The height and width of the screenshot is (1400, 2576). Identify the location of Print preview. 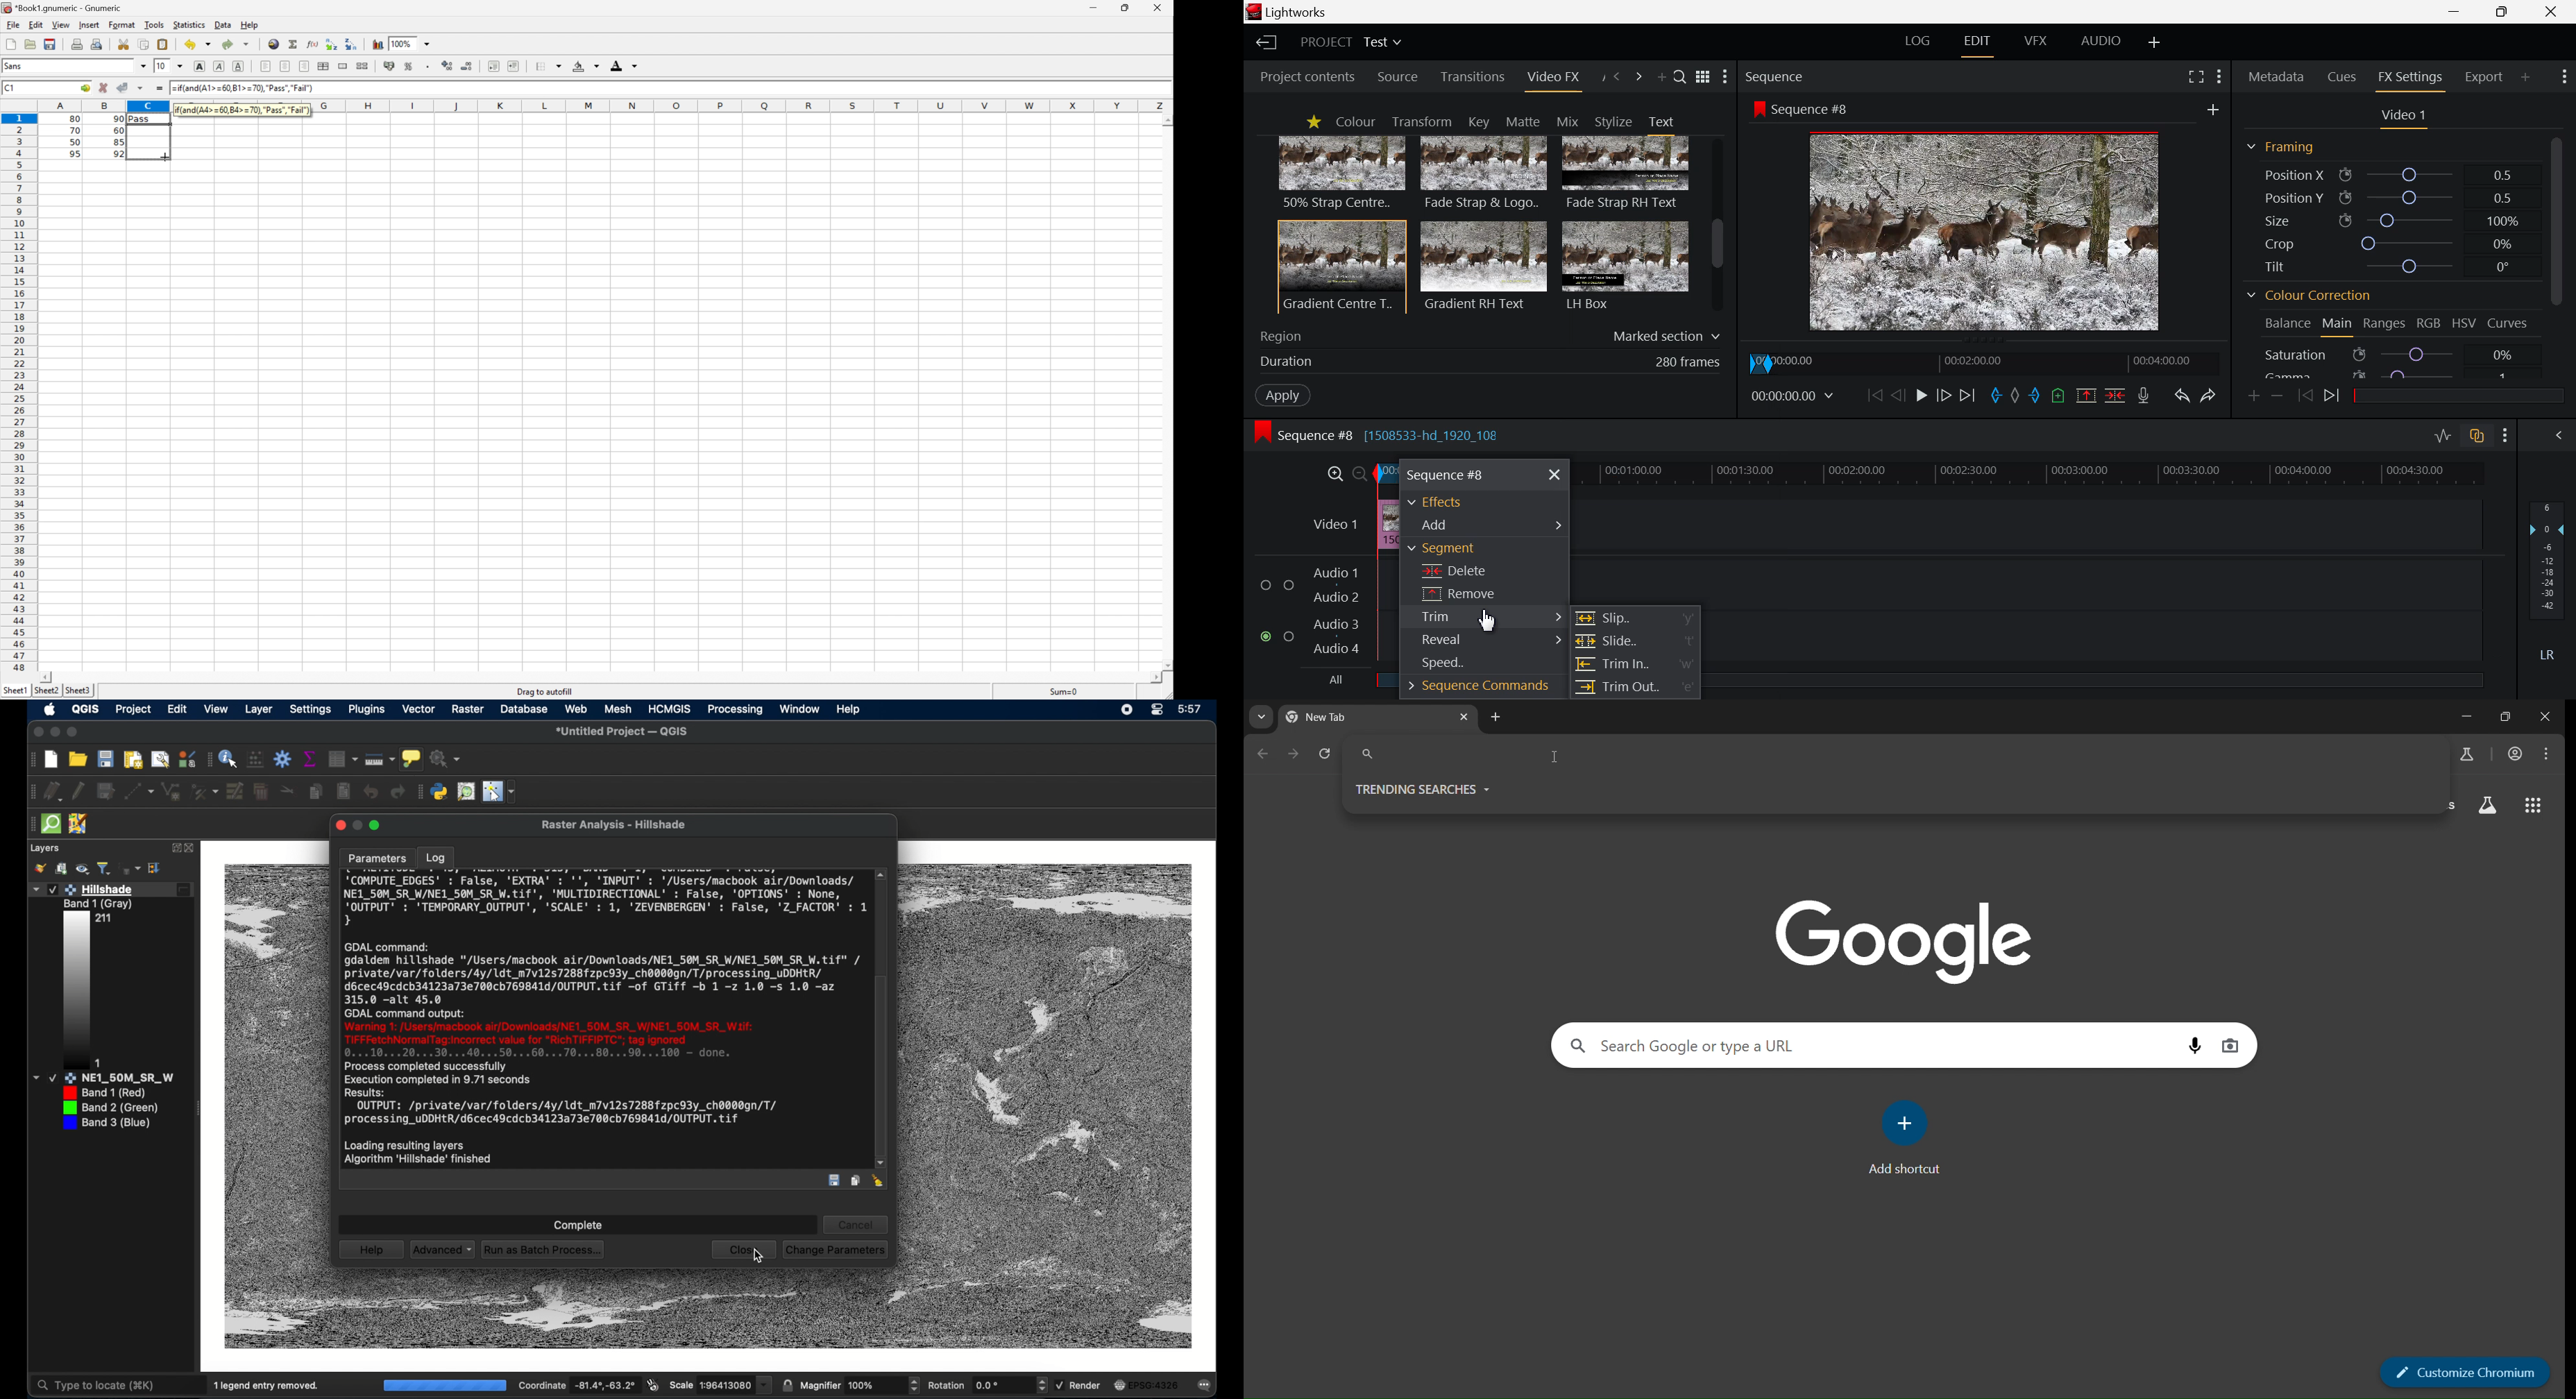
(97, 44).